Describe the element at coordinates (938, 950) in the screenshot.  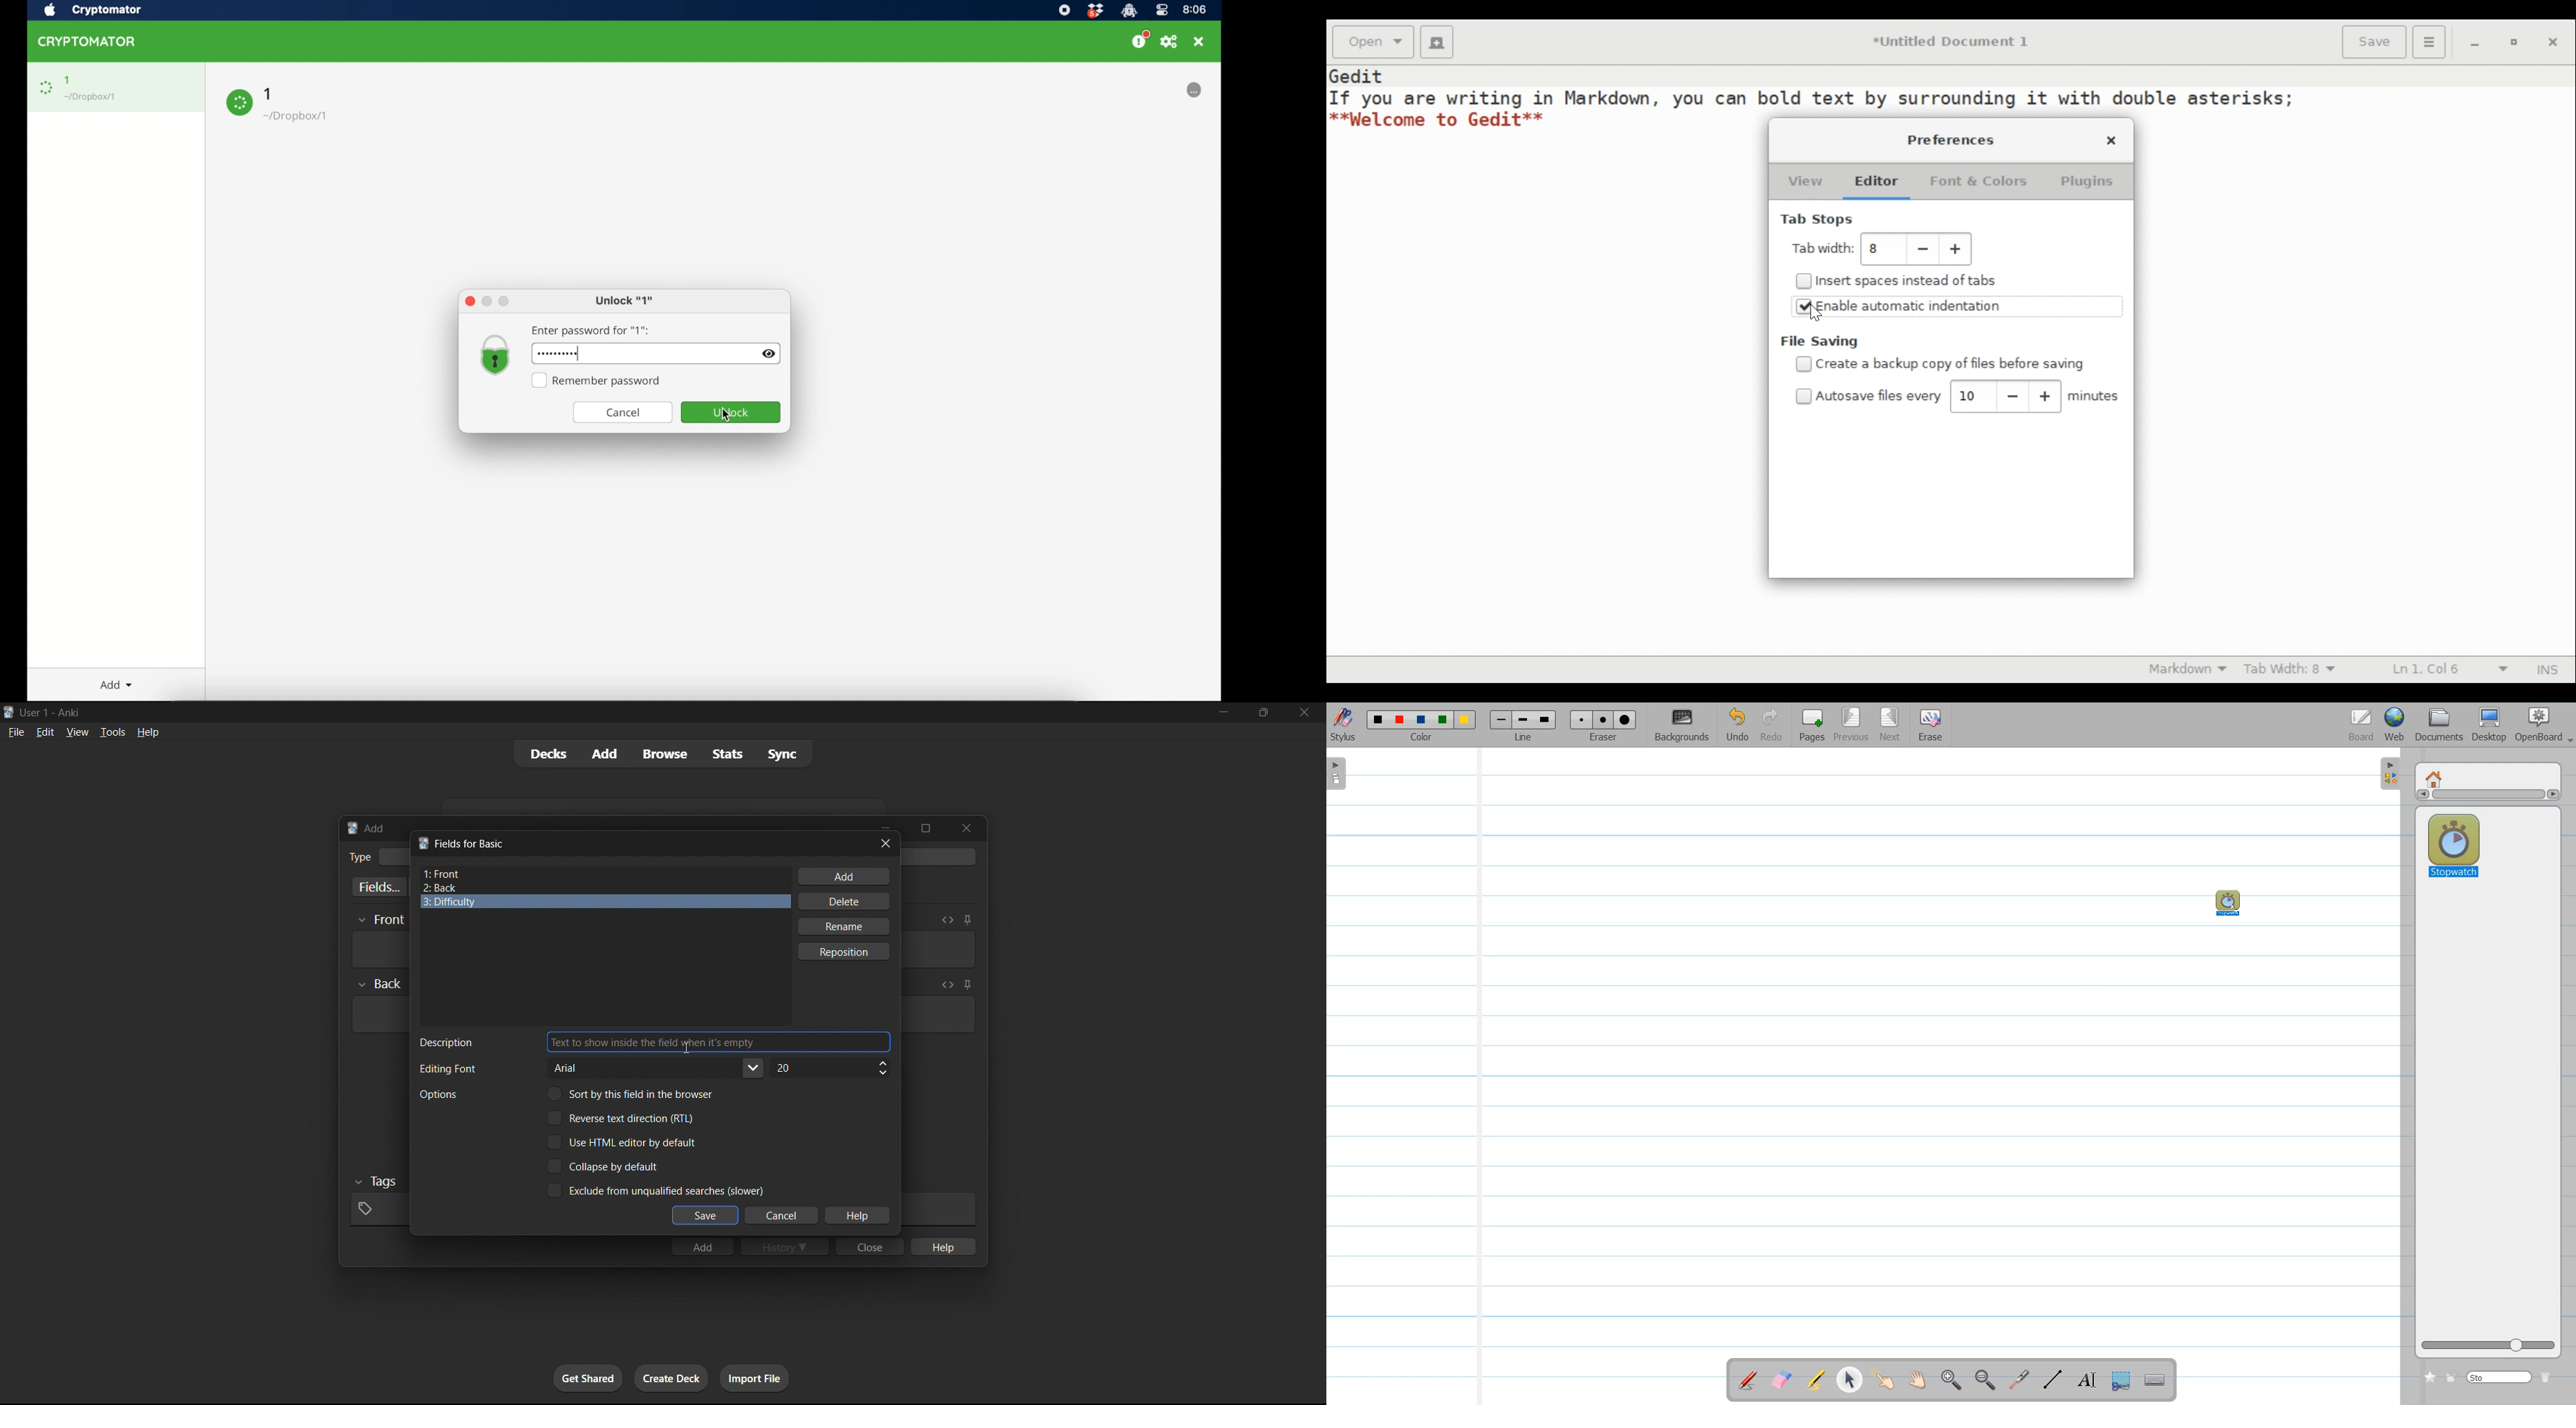
I see `Card front input` at that location.